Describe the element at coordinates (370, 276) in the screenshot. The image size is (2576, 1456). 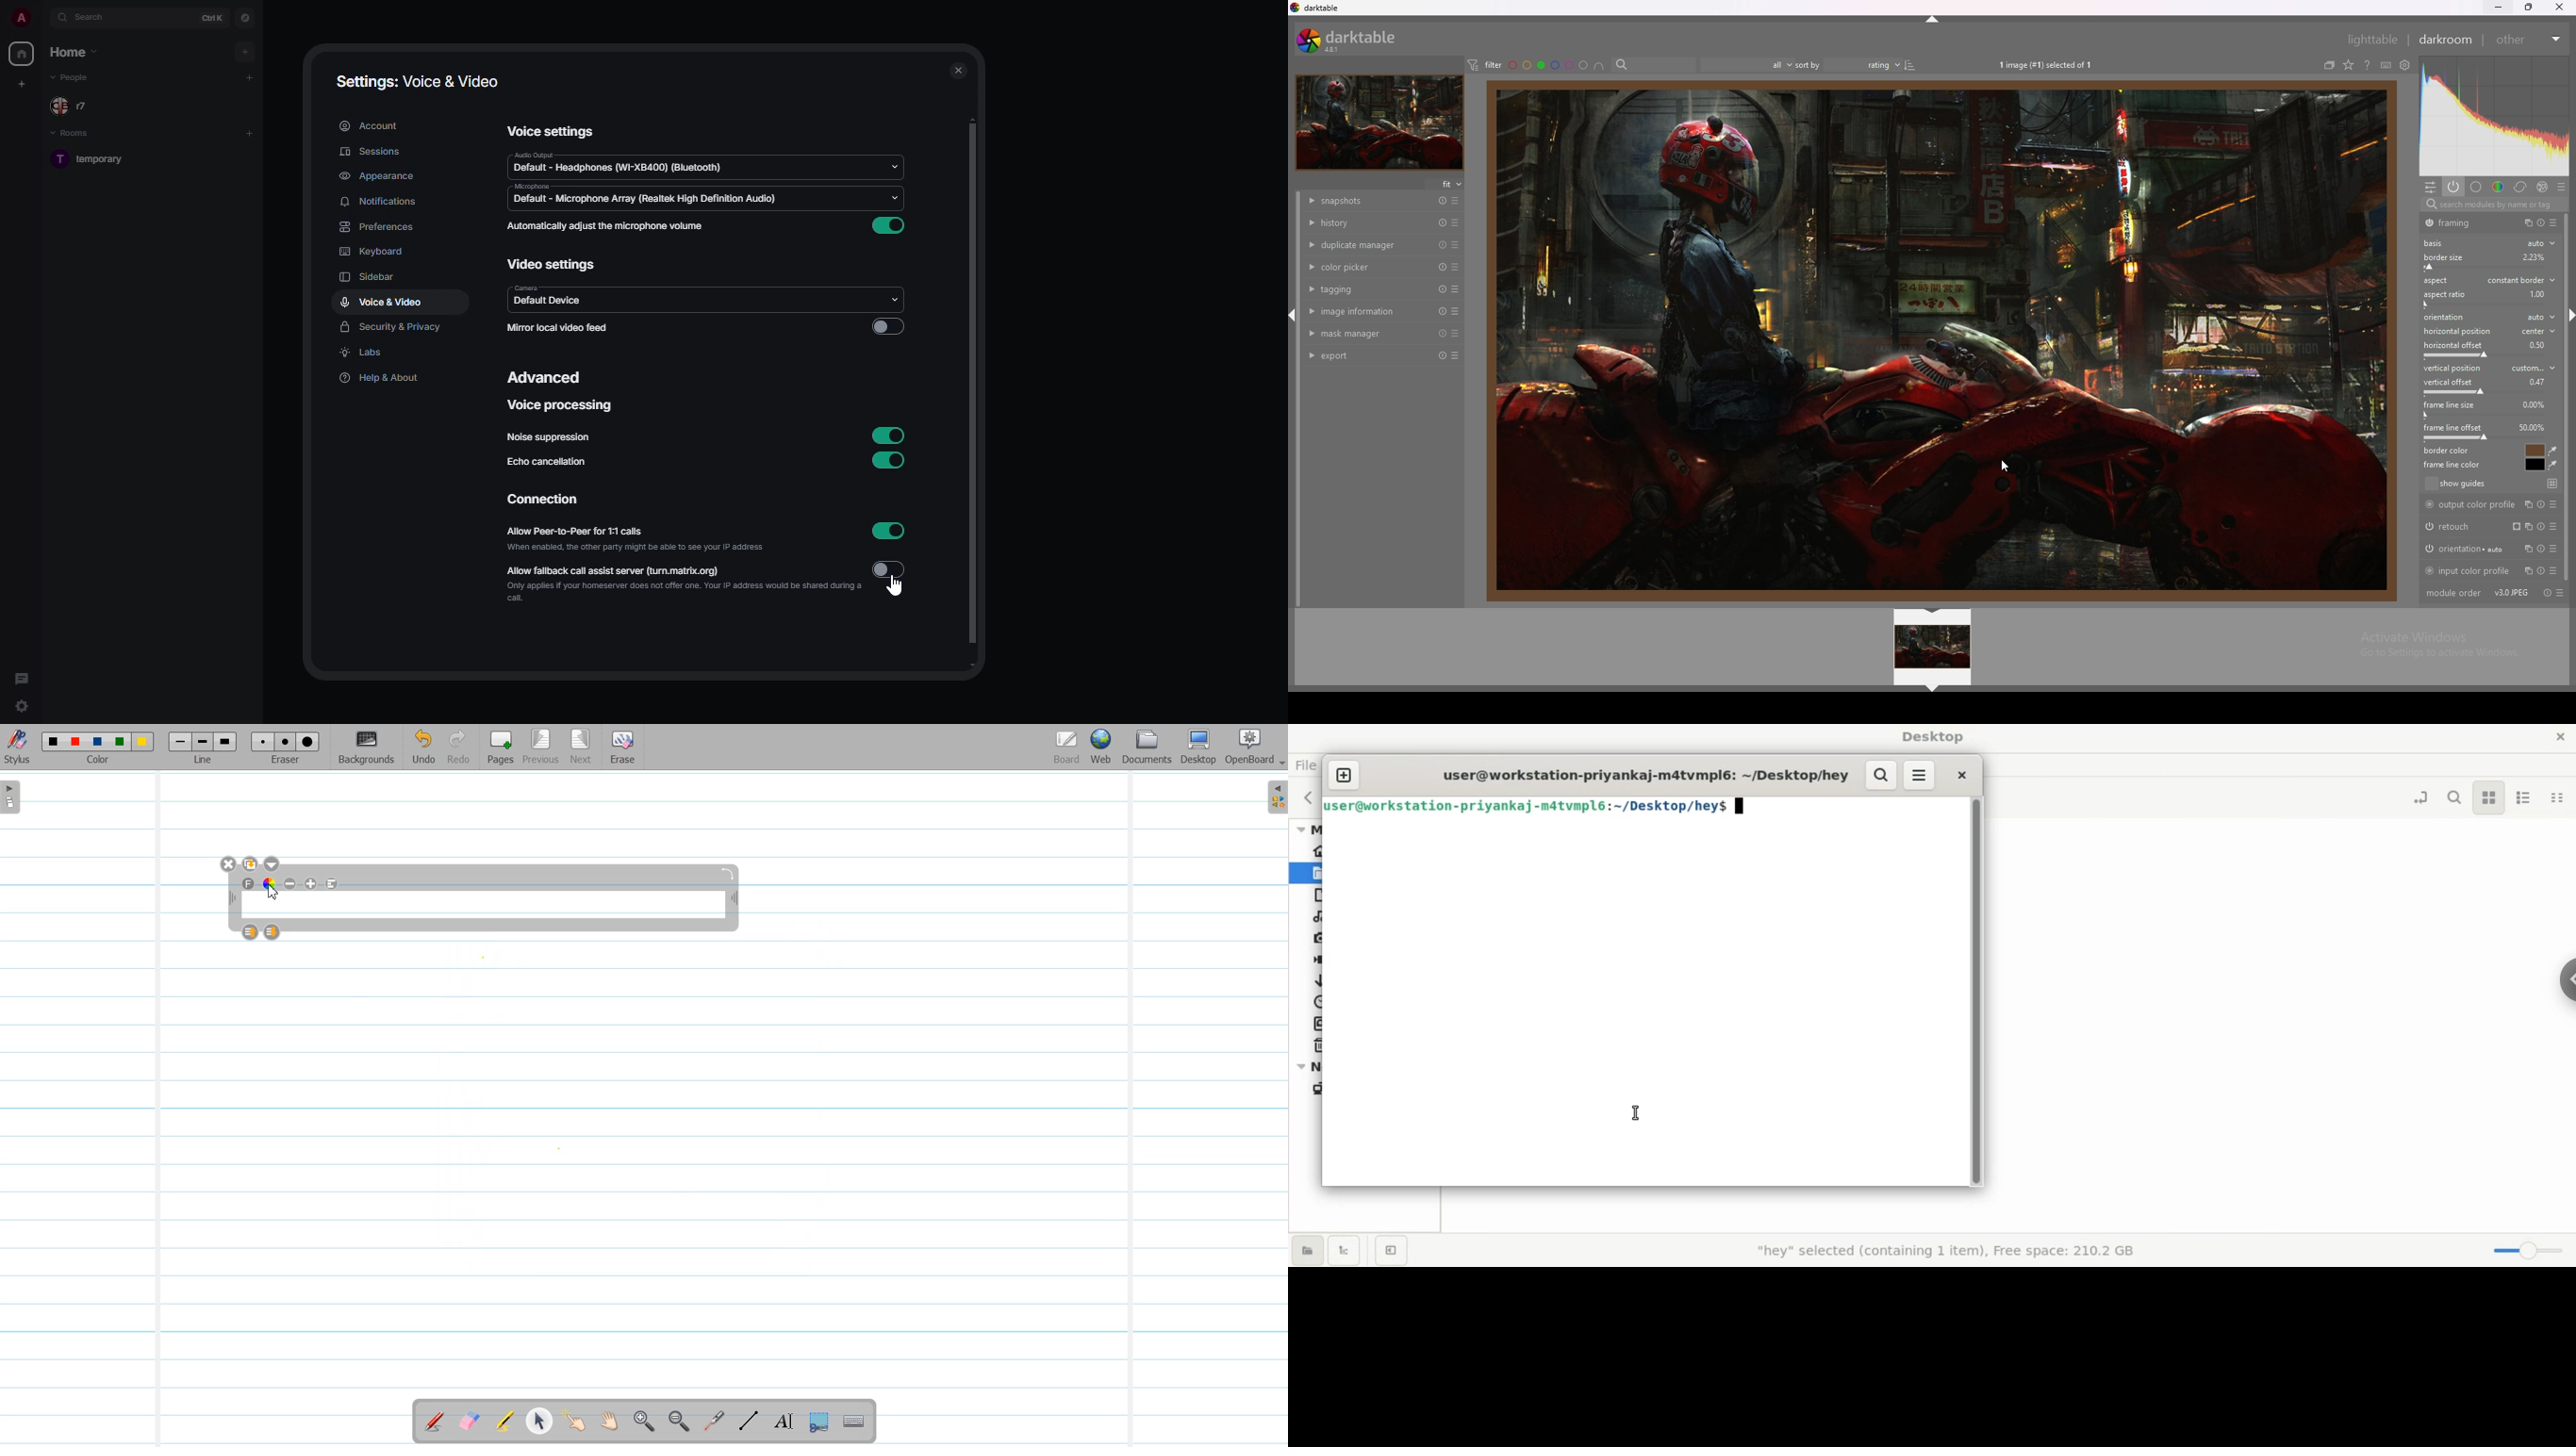
I see `sidebar` at that location.